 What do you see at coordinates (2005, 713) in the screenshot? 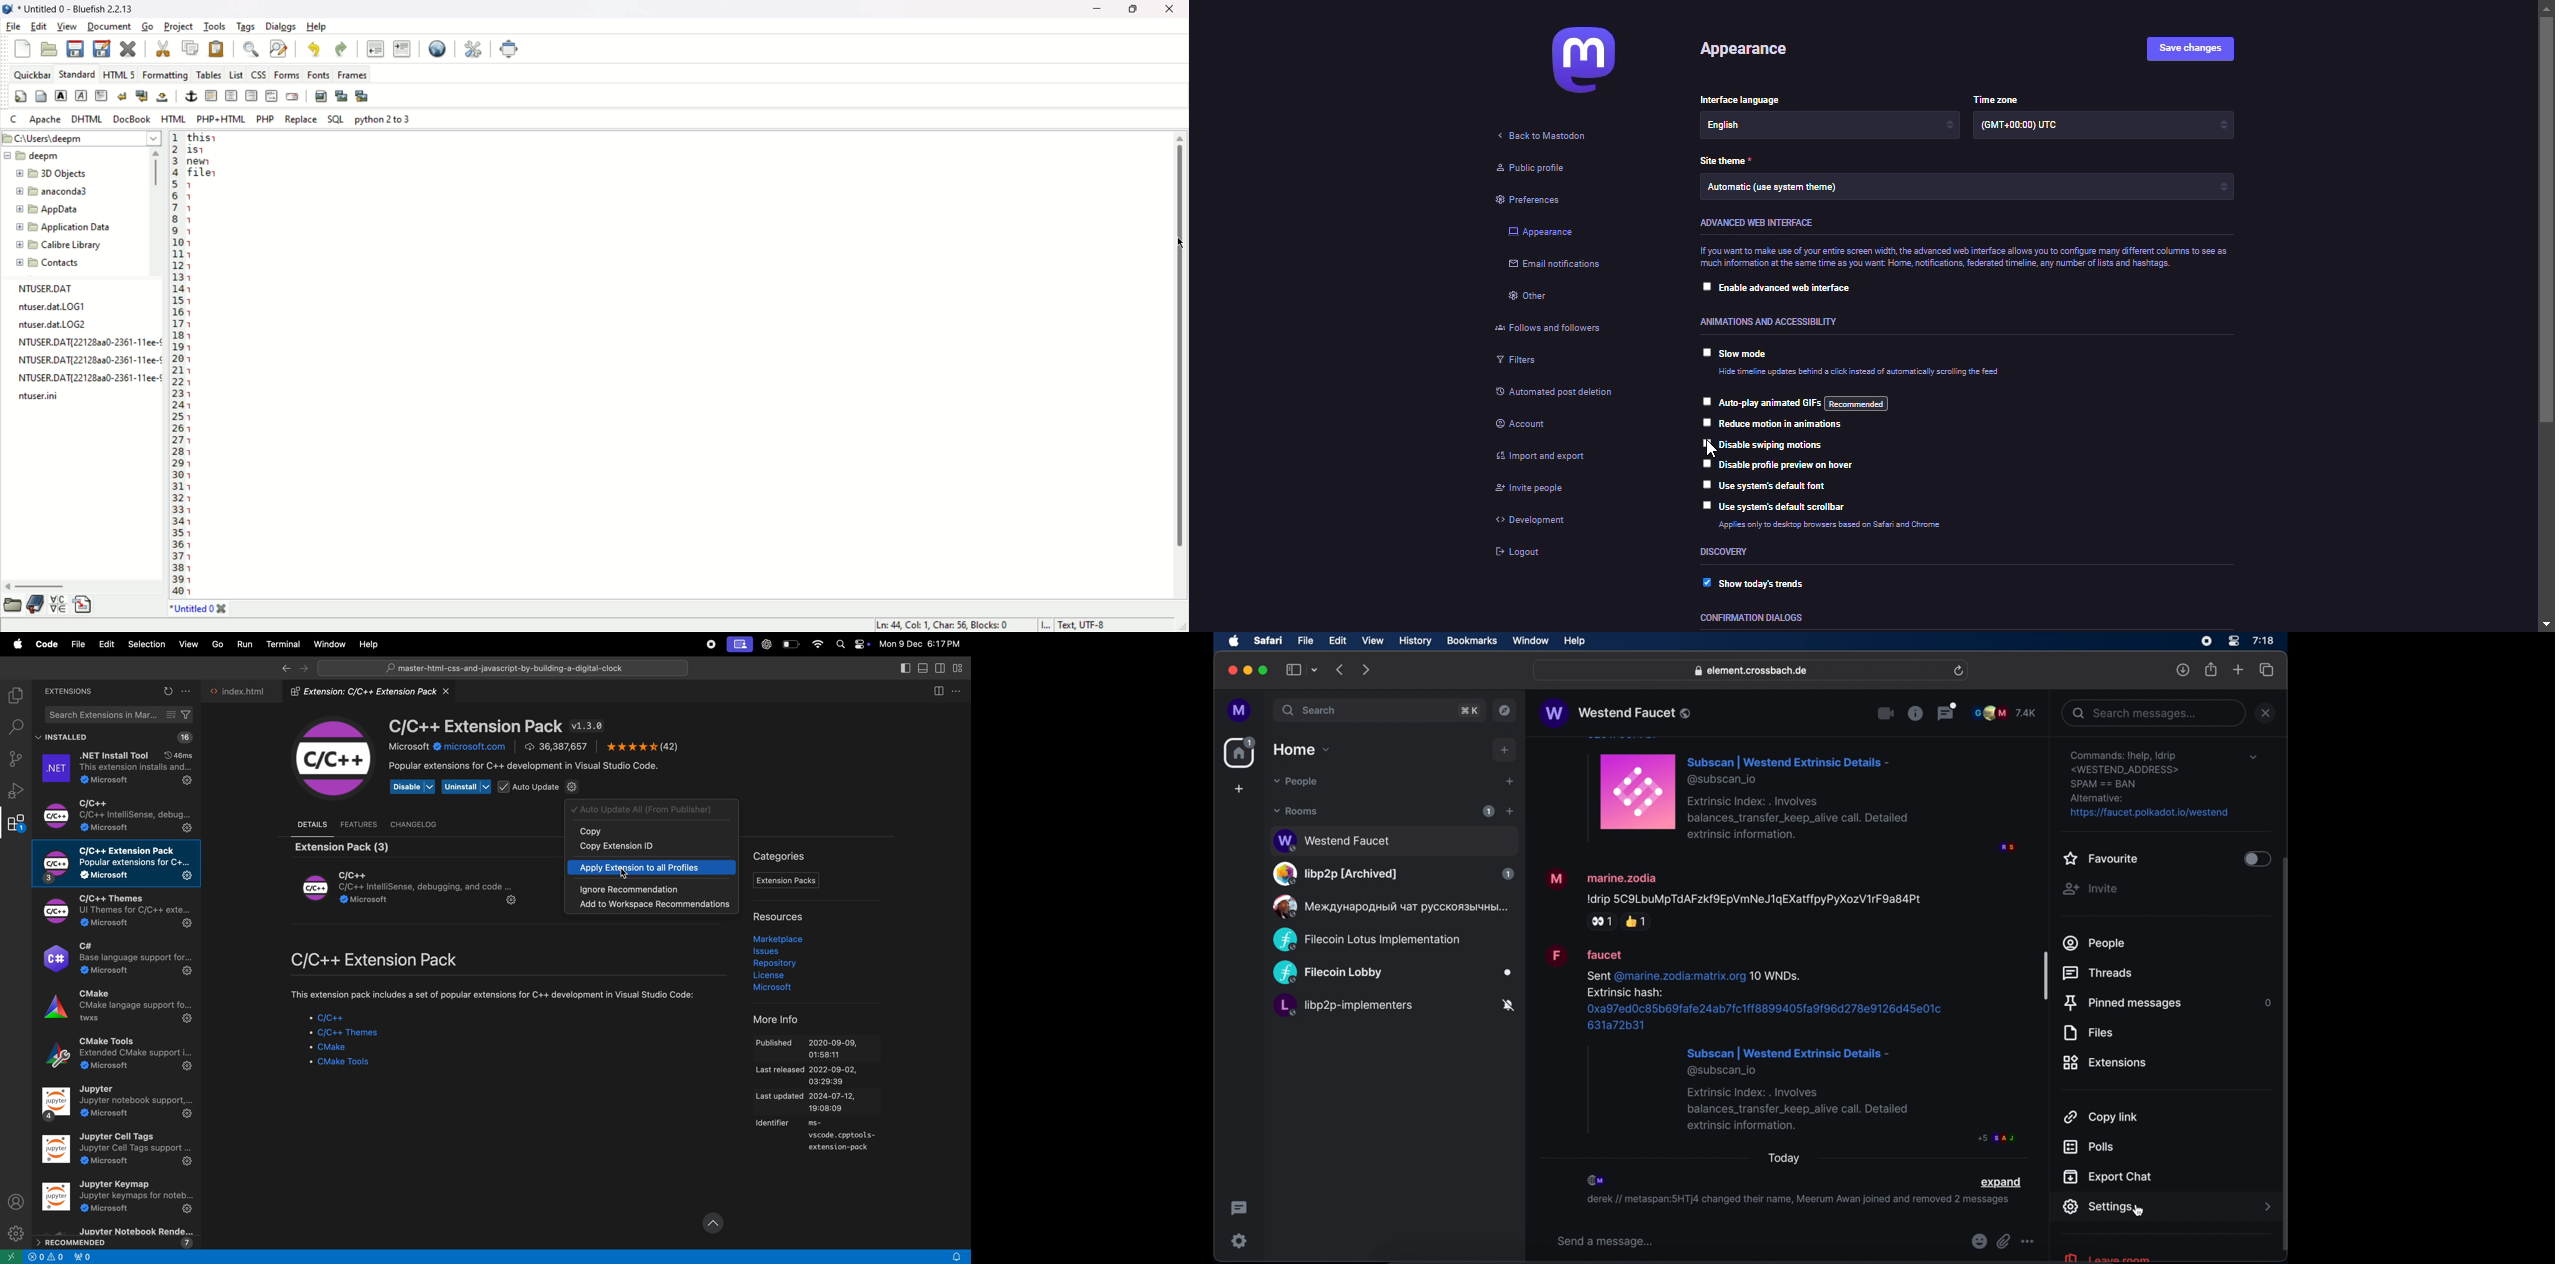
I see `participants` at bounding box center [2005, 713].